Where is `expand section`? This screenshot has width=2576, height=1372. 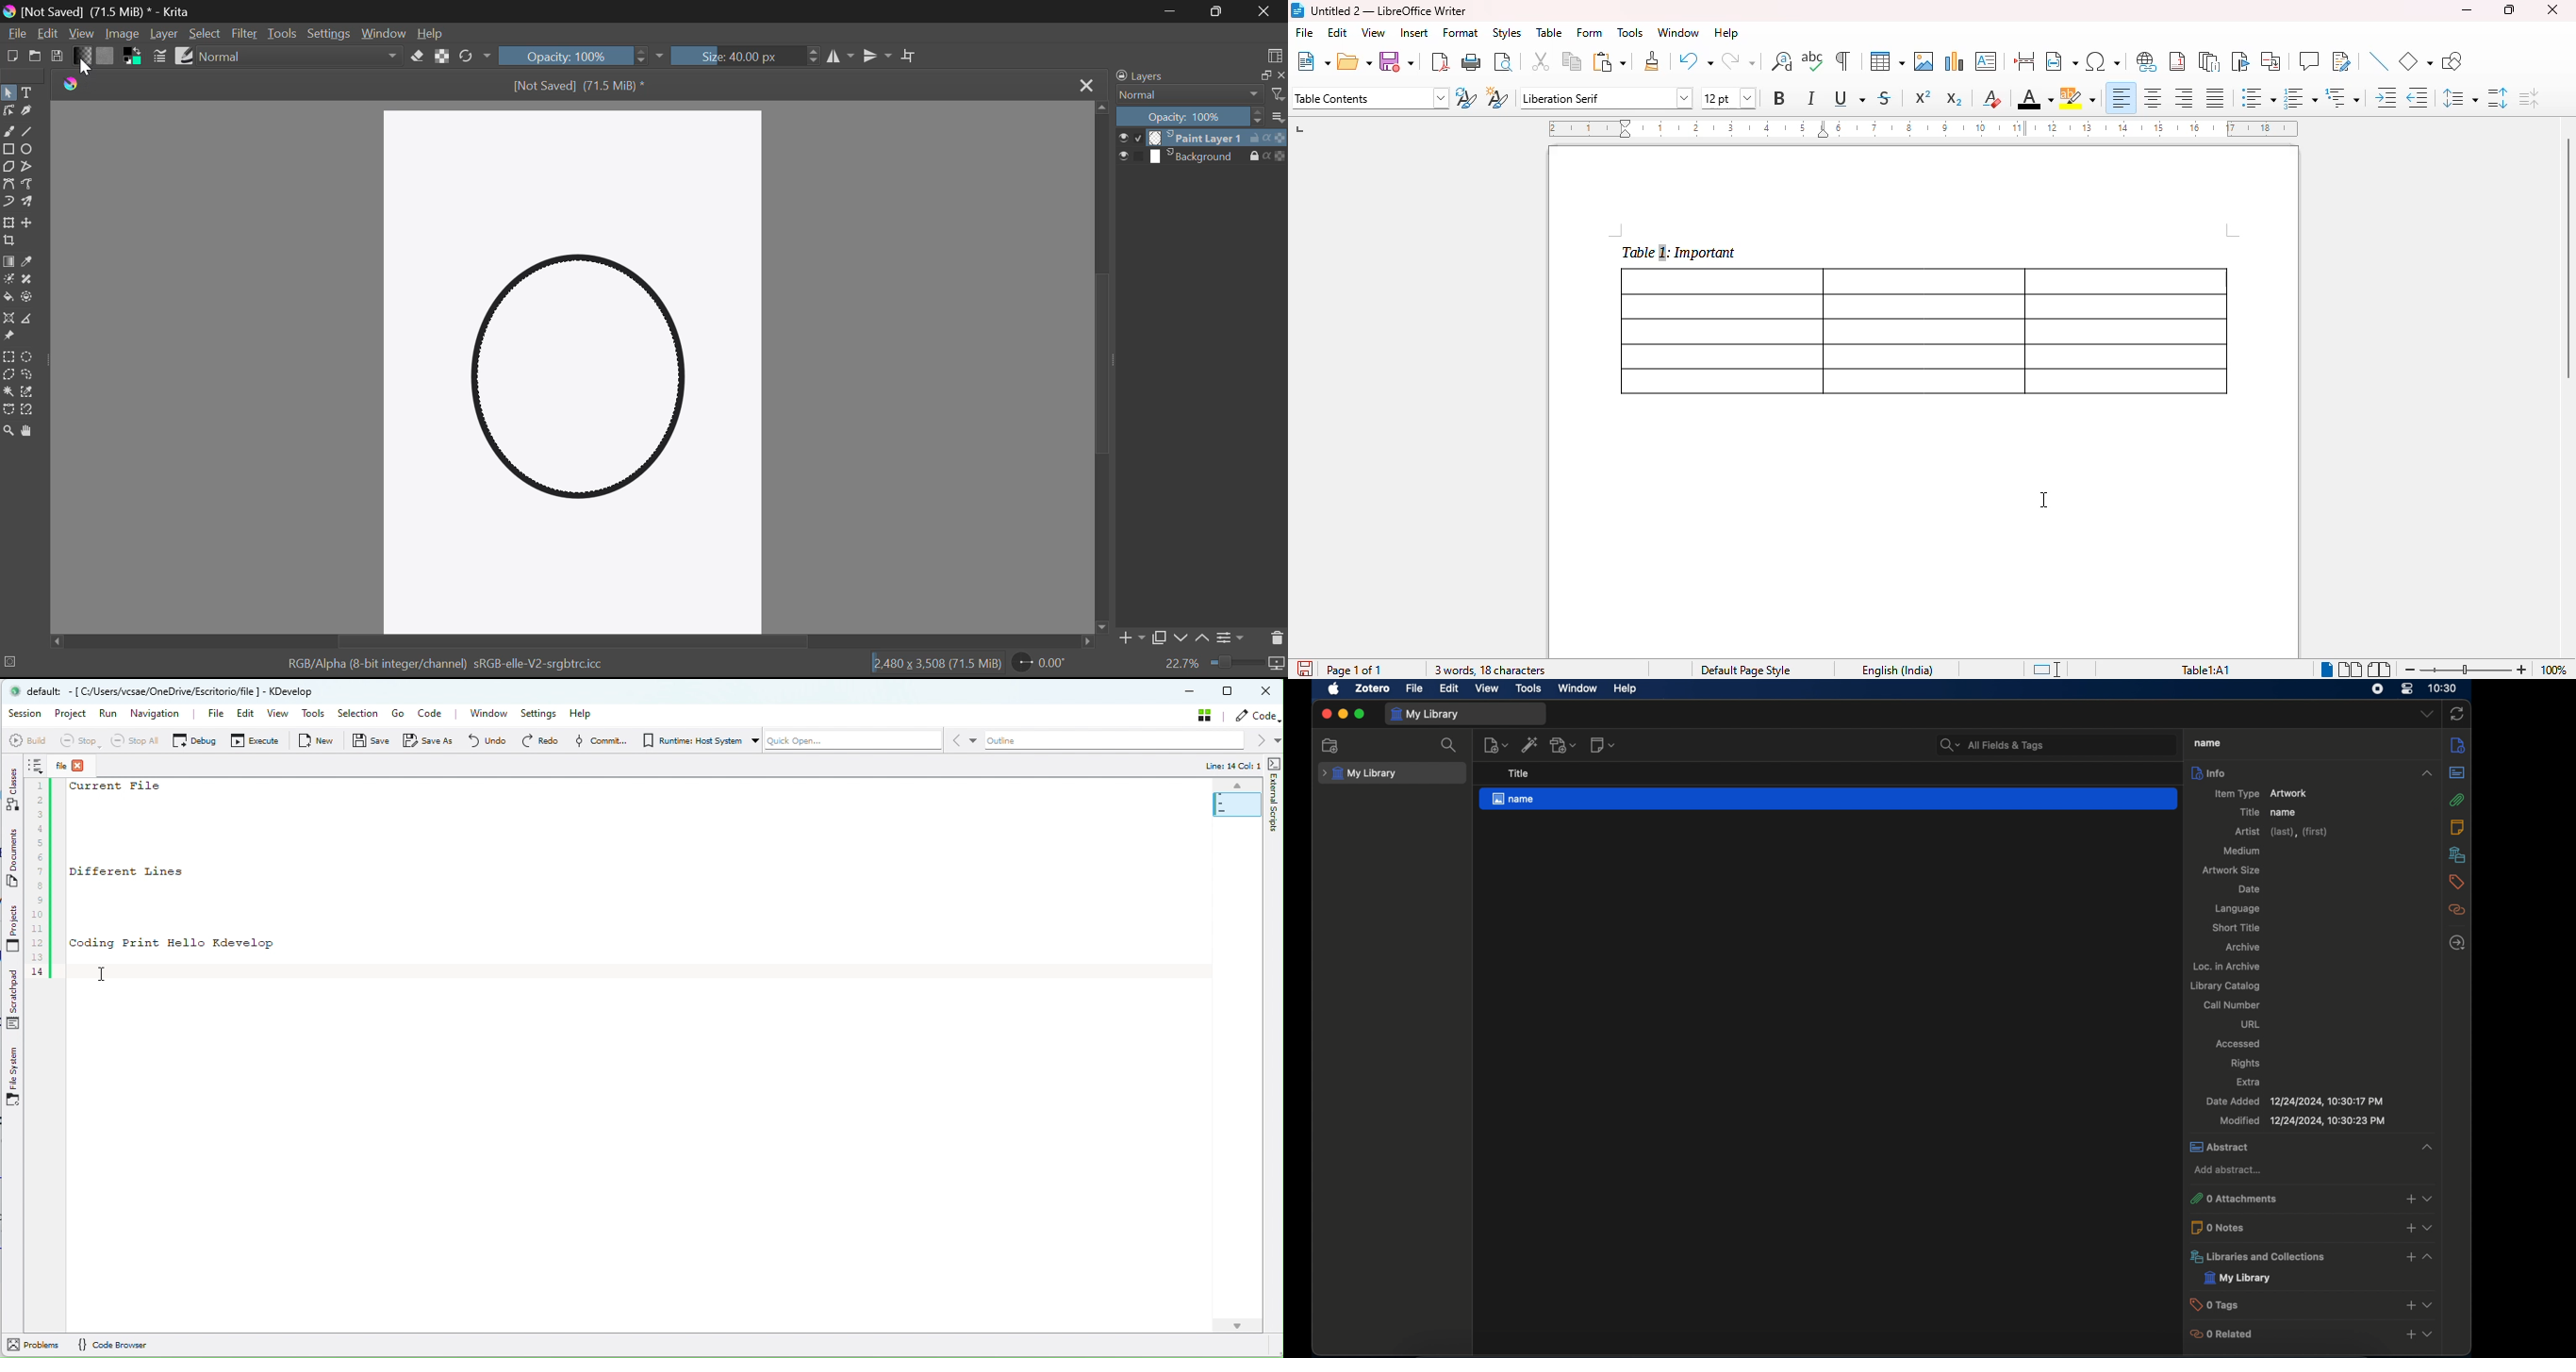
expand section is located at coordinates (2432, 1198).